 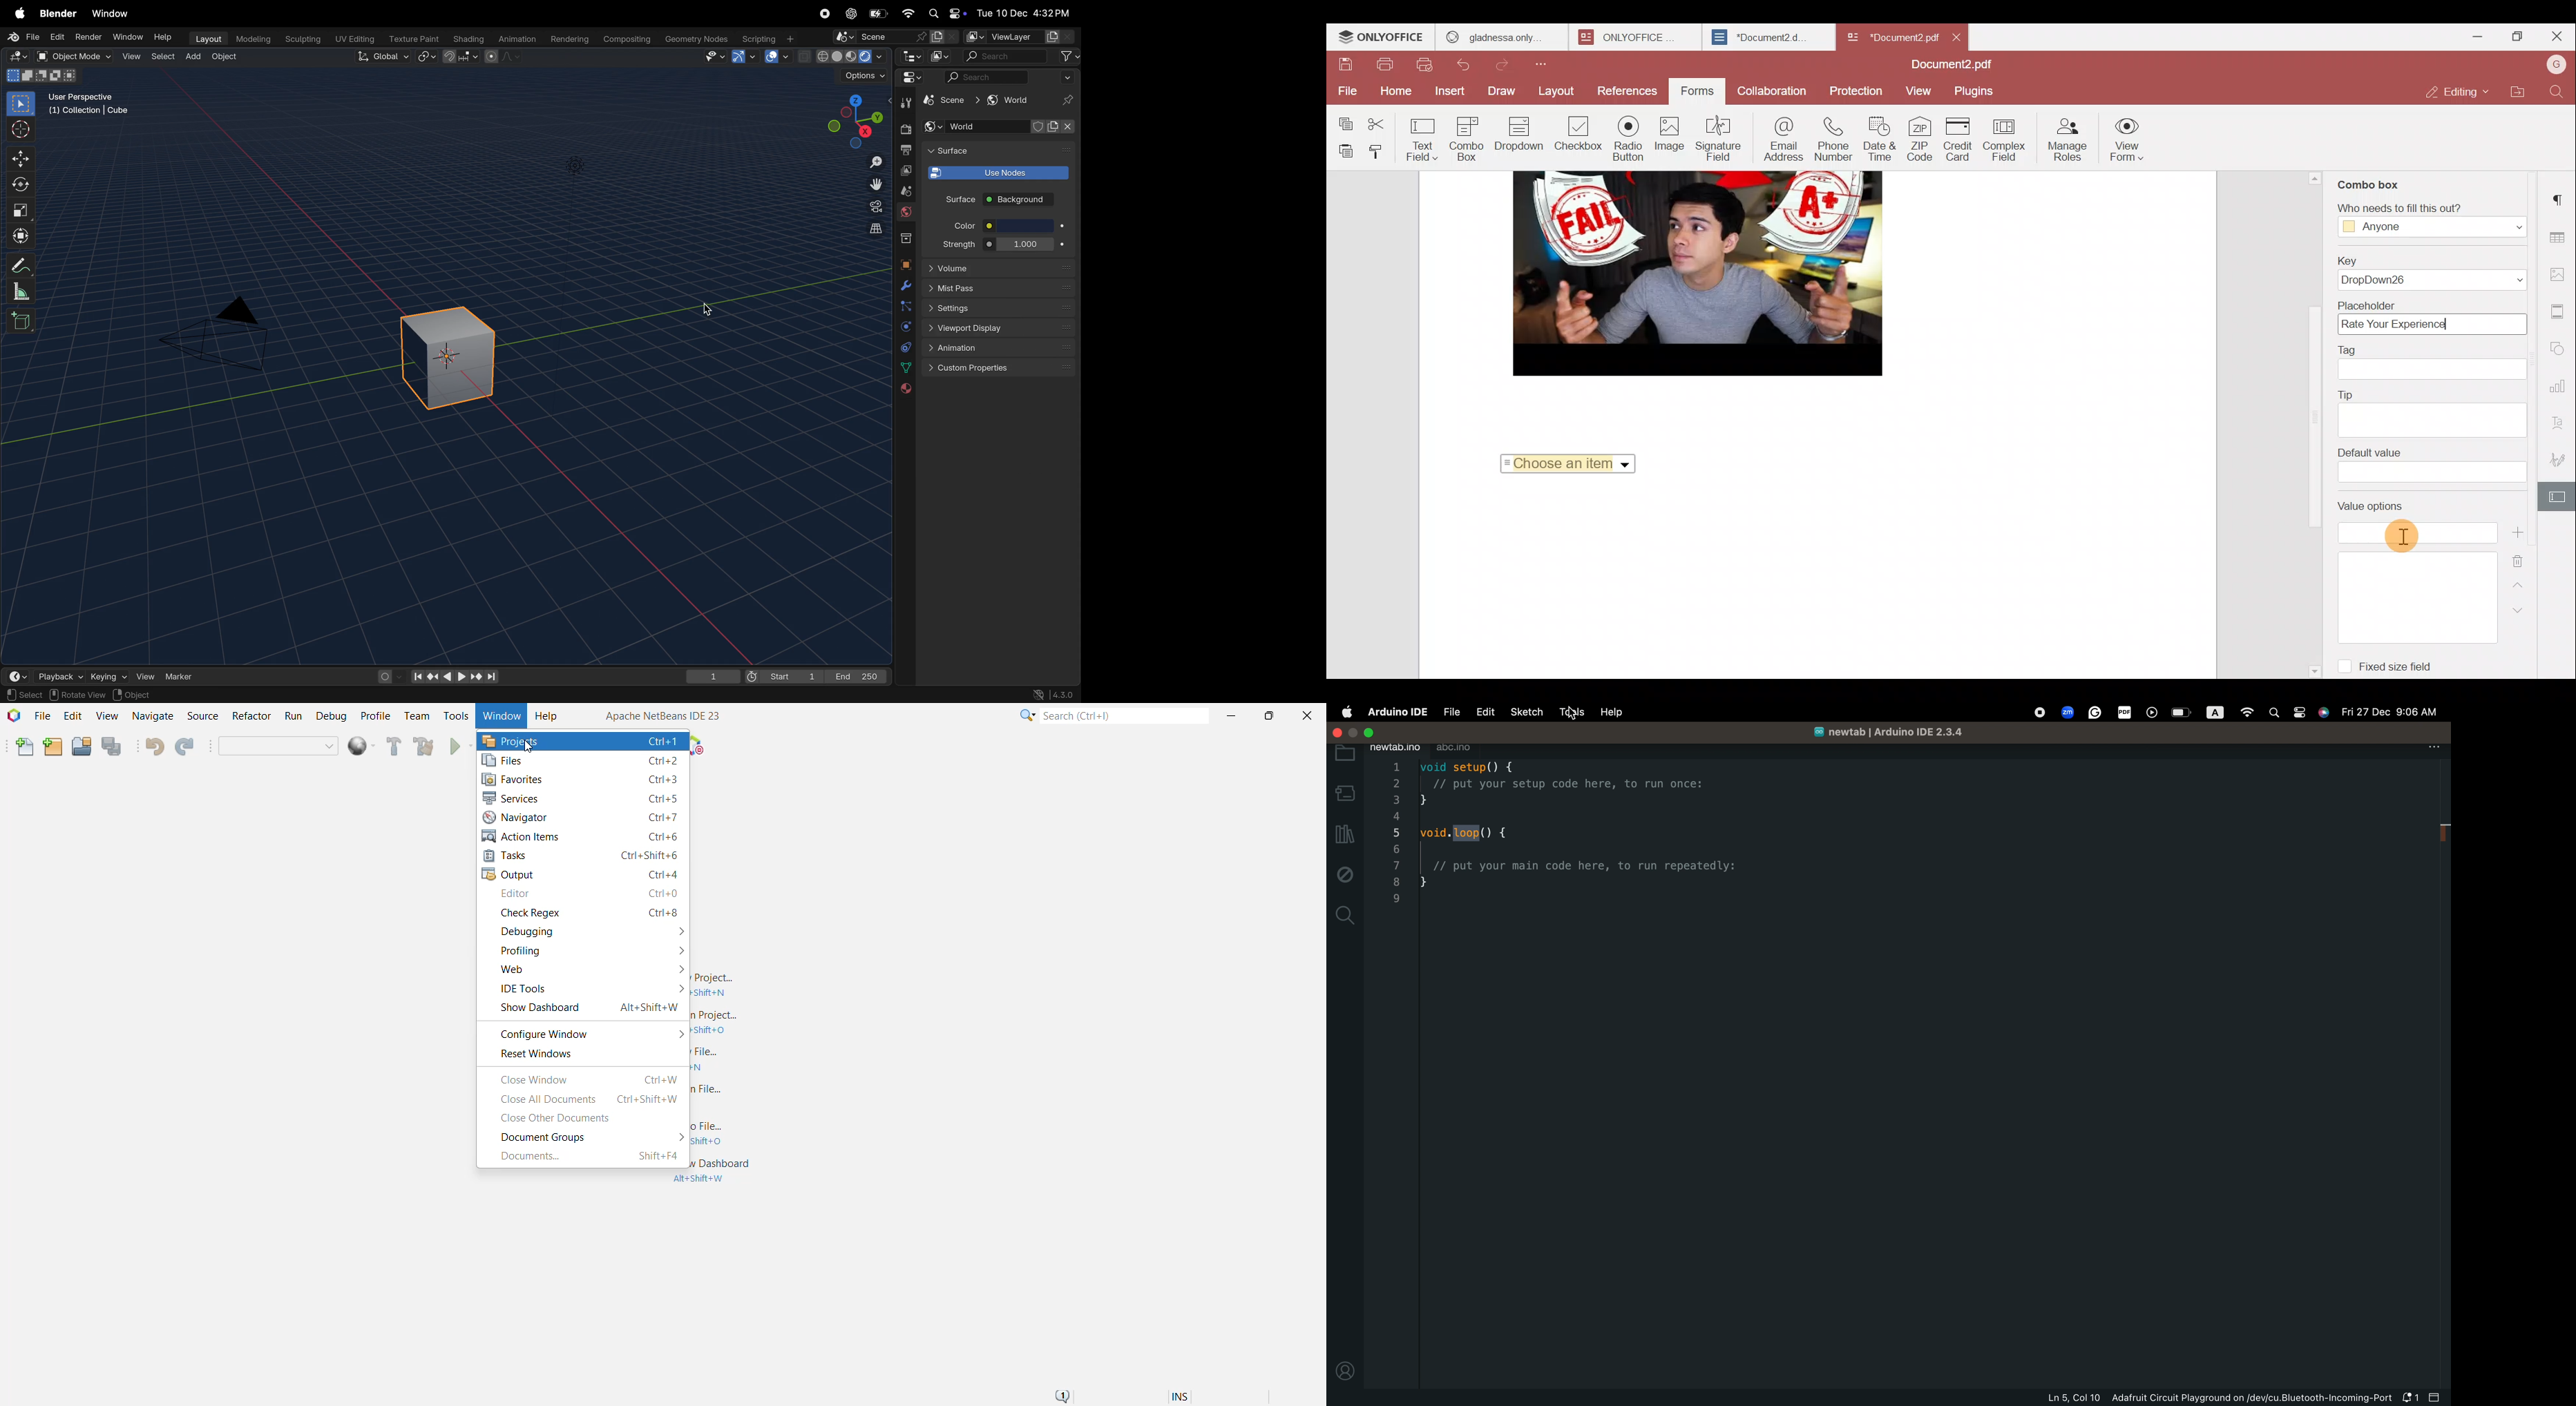 I want to click on Text Art settings, so click(x=2561, y=422).